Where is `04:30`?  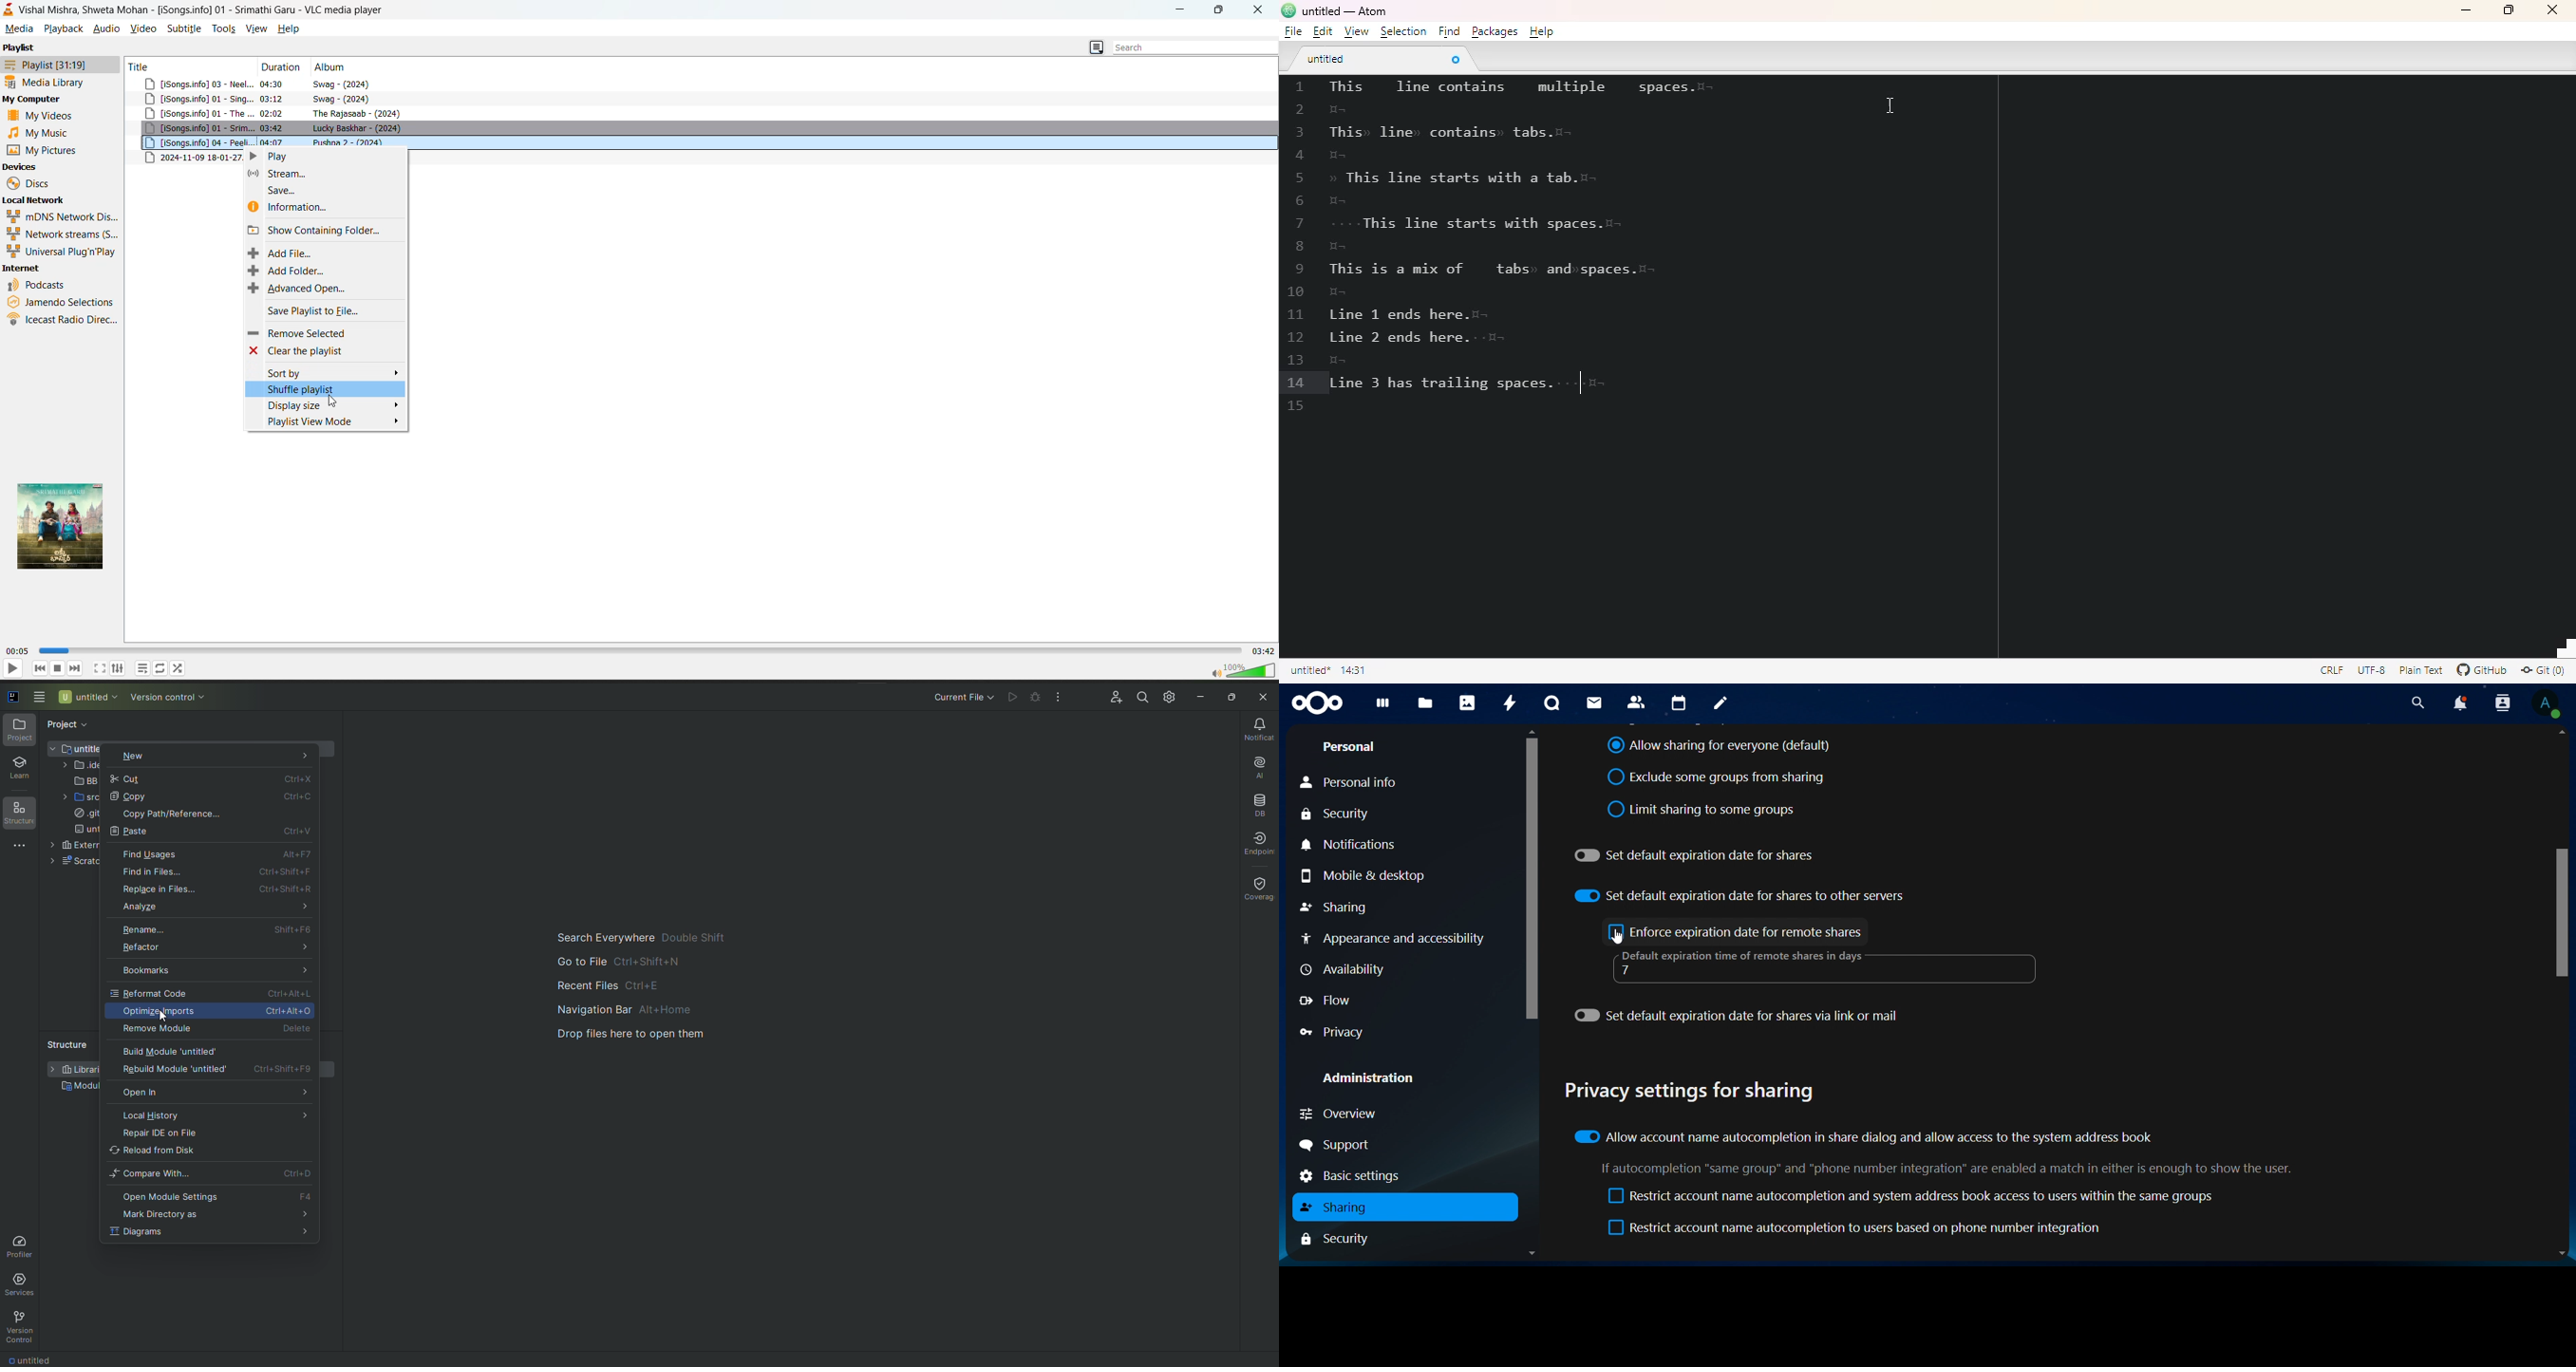 04:30 is located at coordinates (275, 84).